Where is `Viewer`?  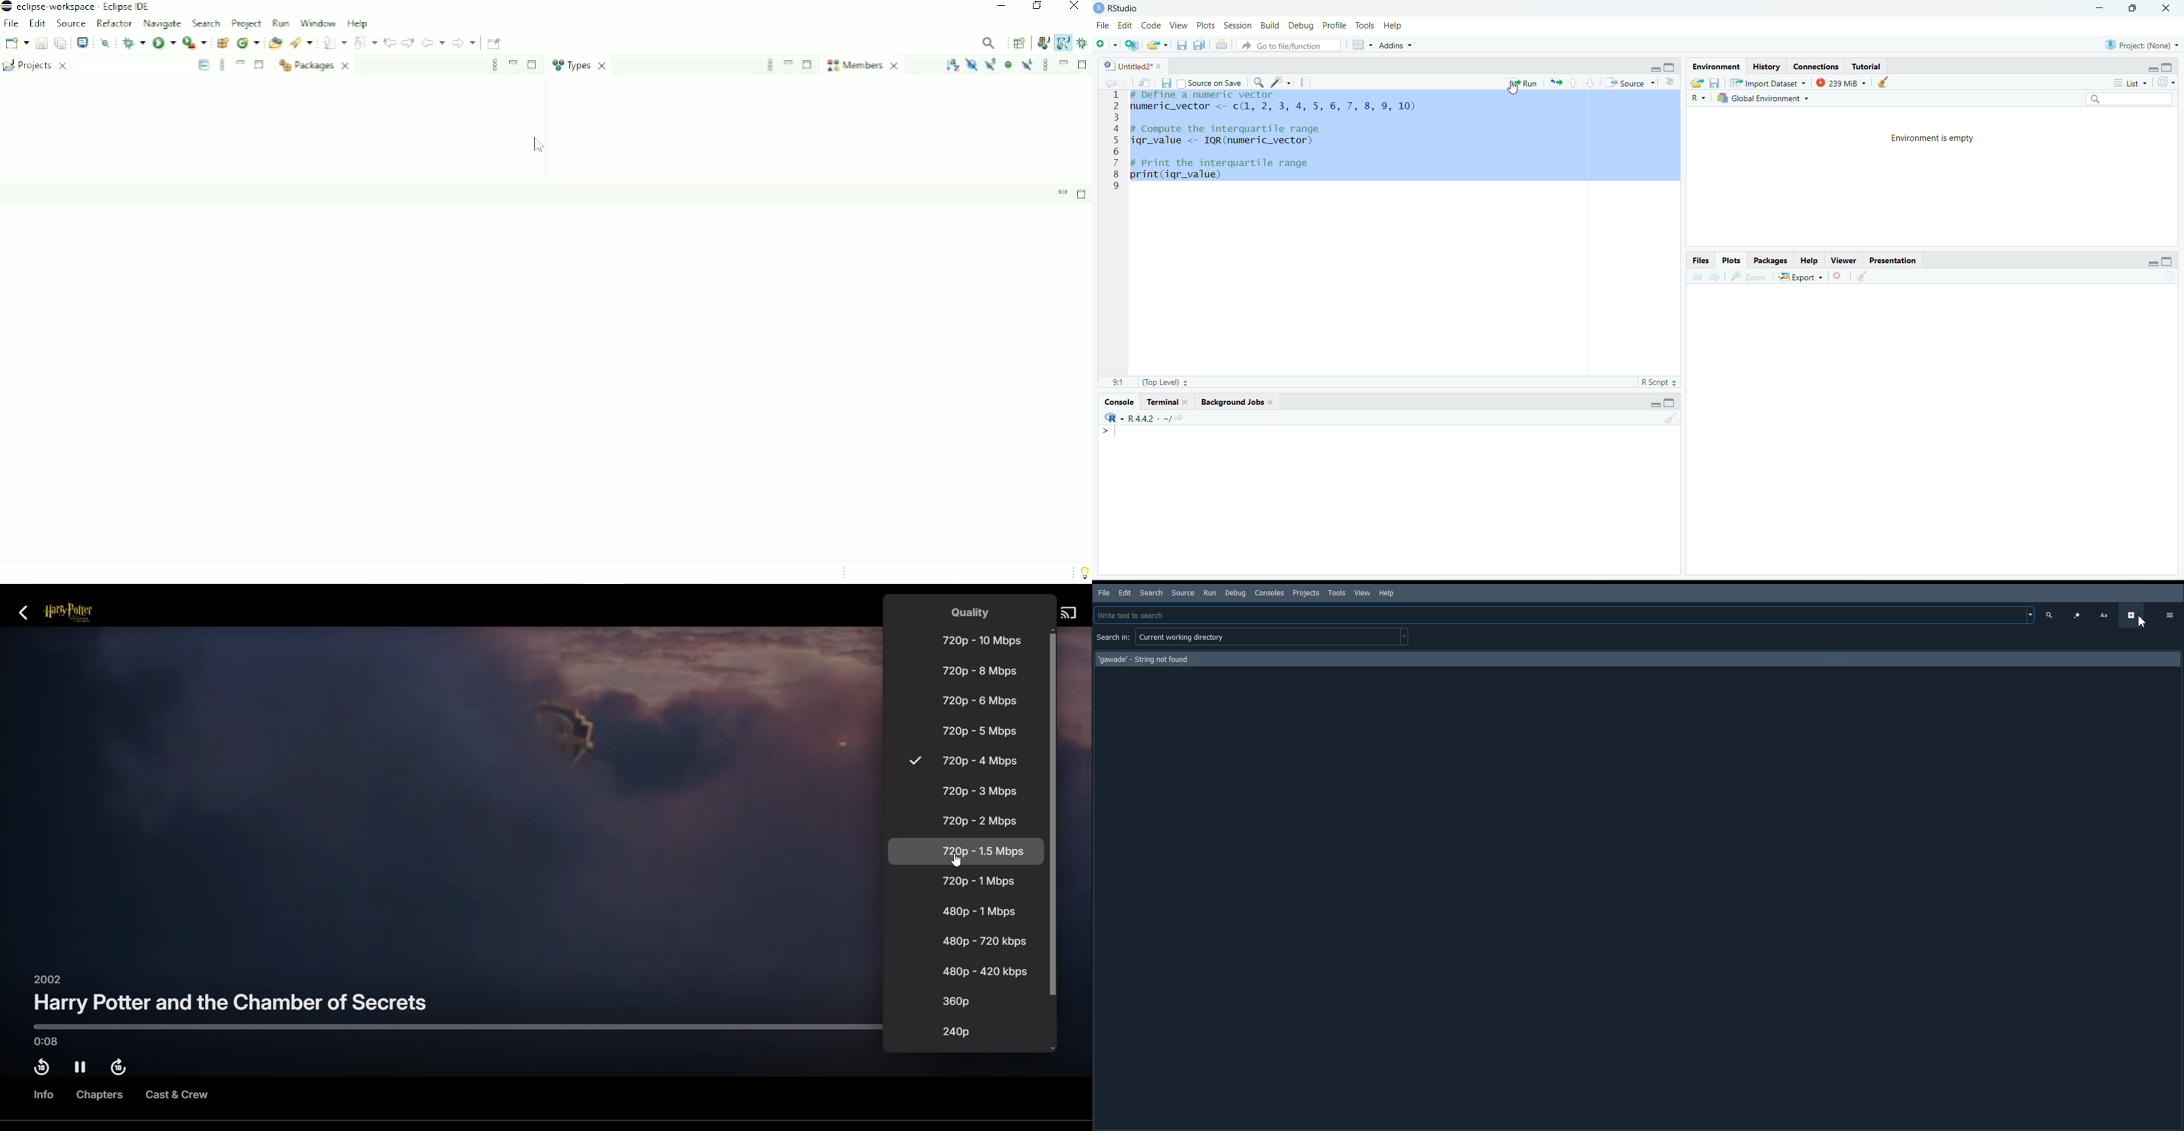
Viewer is located at coordinates (1843, 259).